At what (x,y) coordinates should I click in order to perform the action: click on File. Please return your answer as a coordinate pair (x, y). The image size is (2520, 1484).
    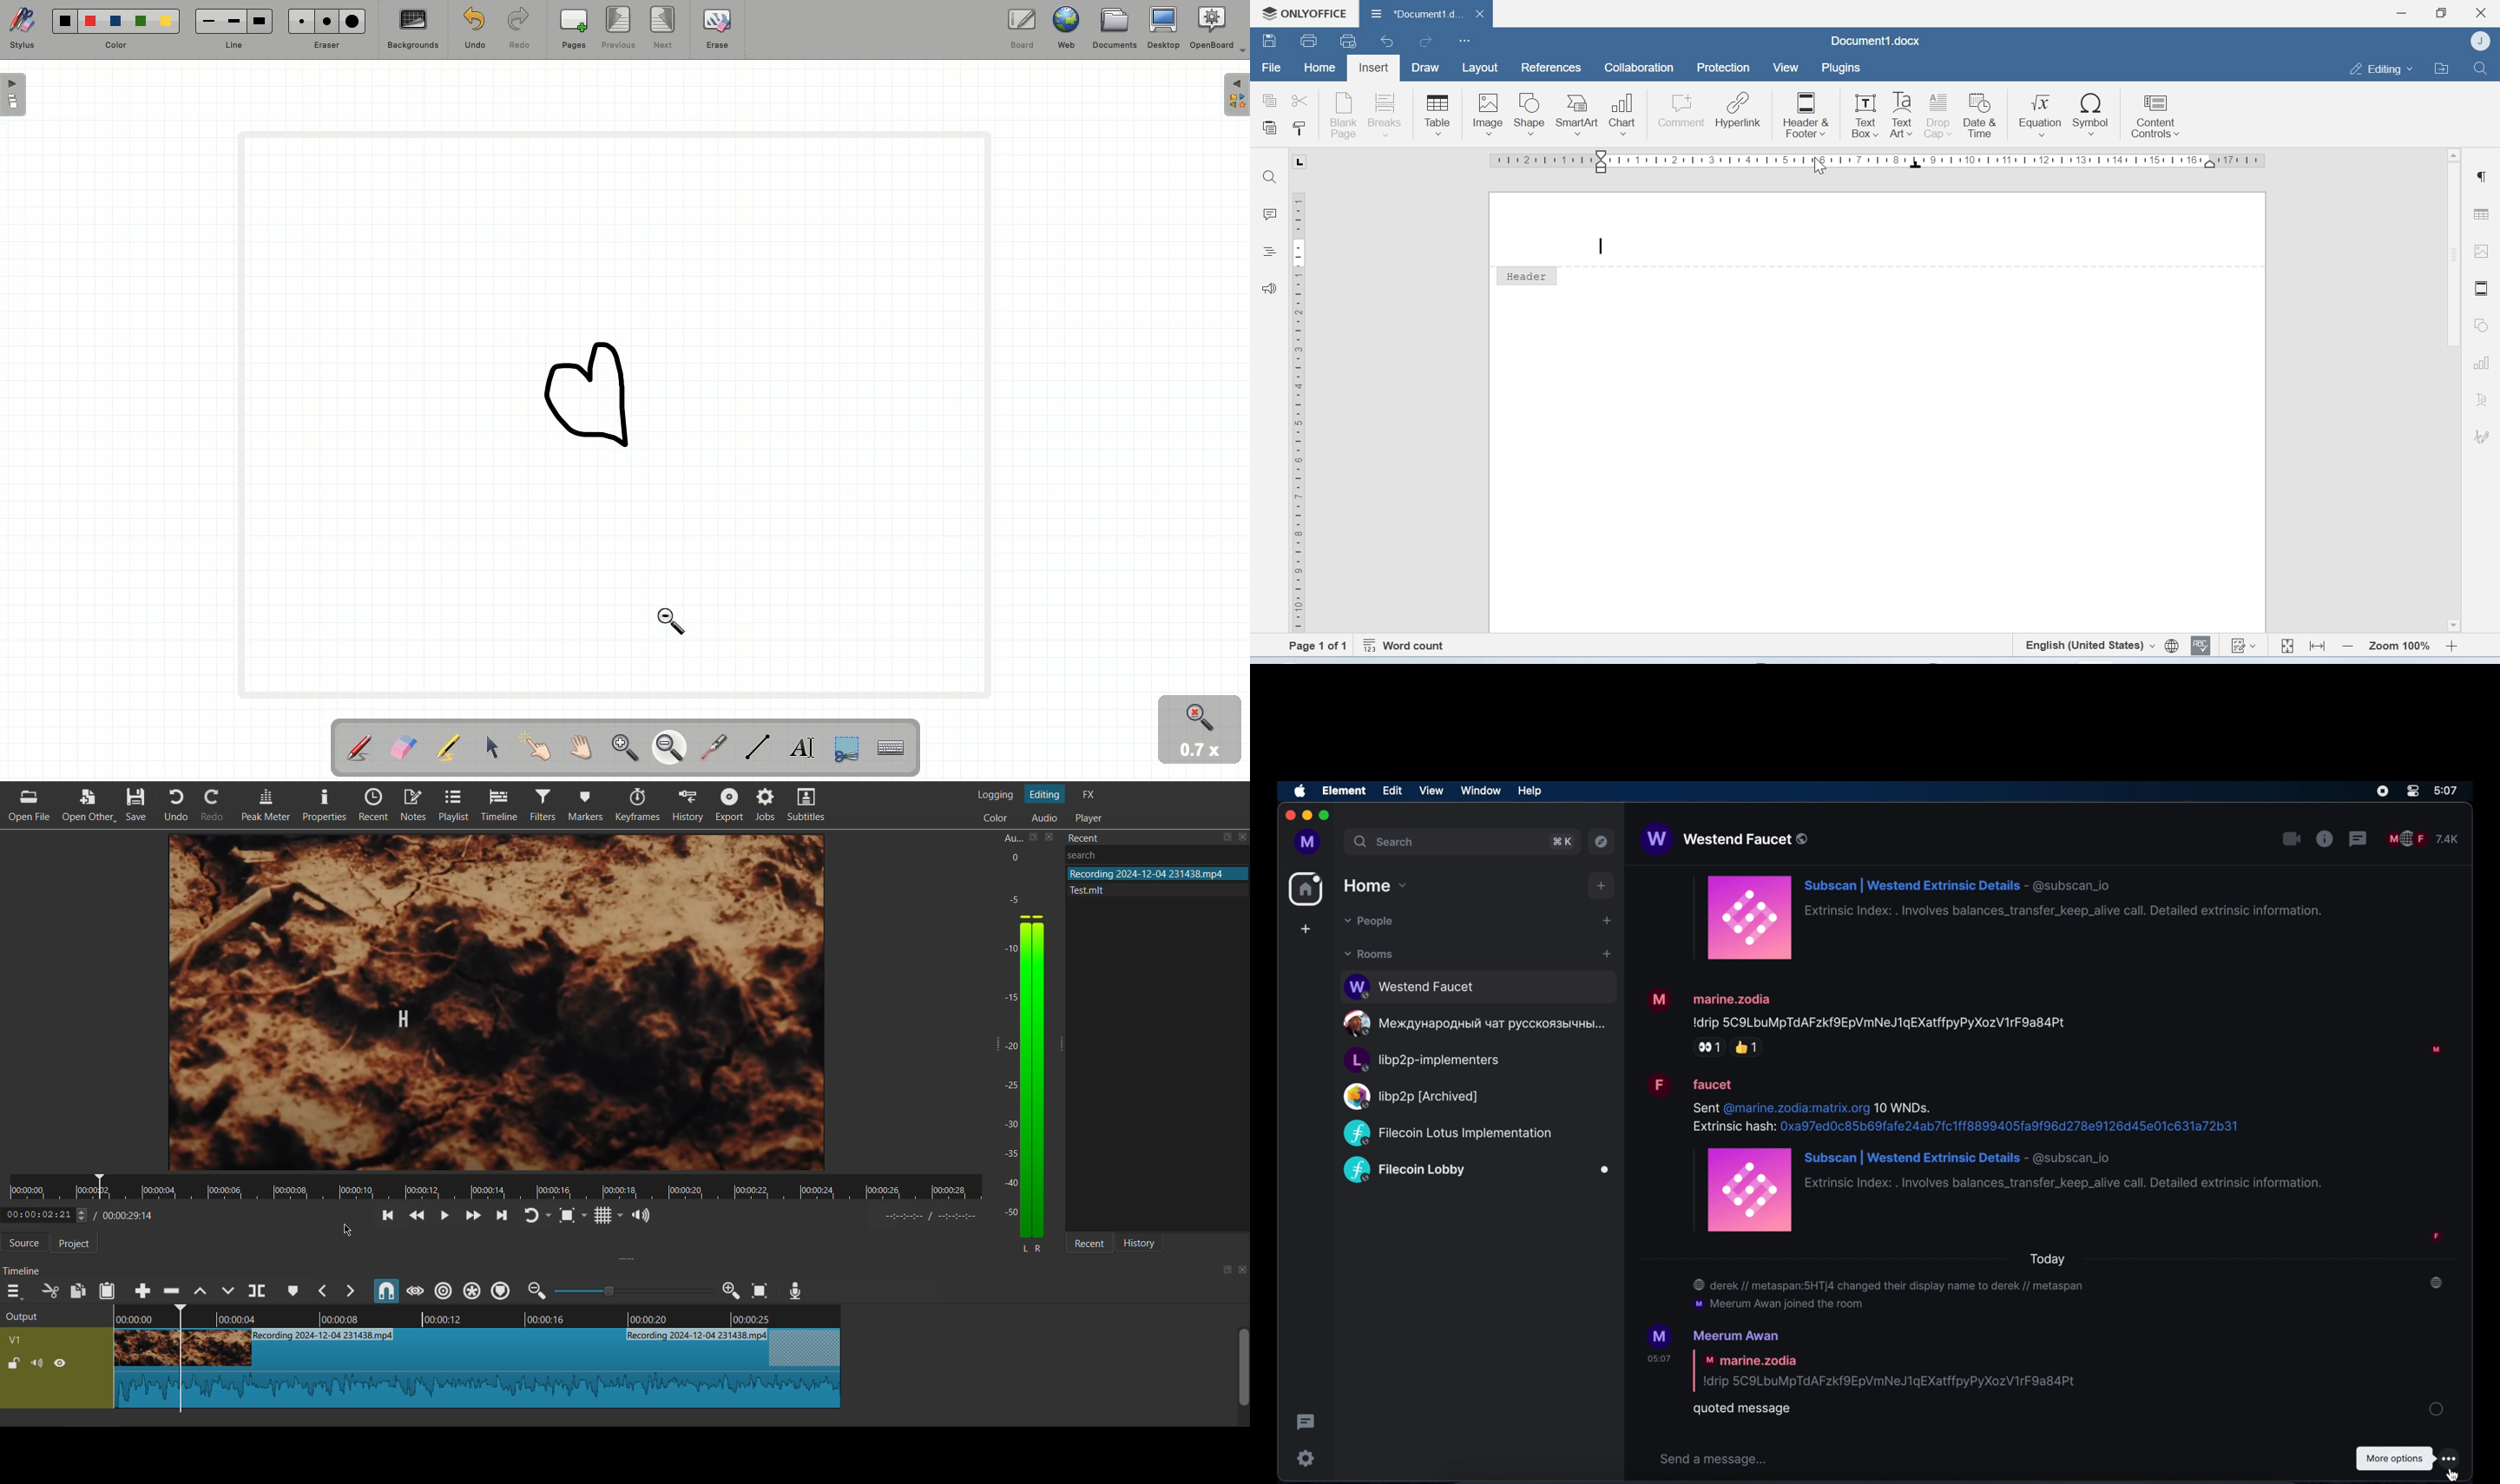
    Looking at the image, I should click on (1270, 68).